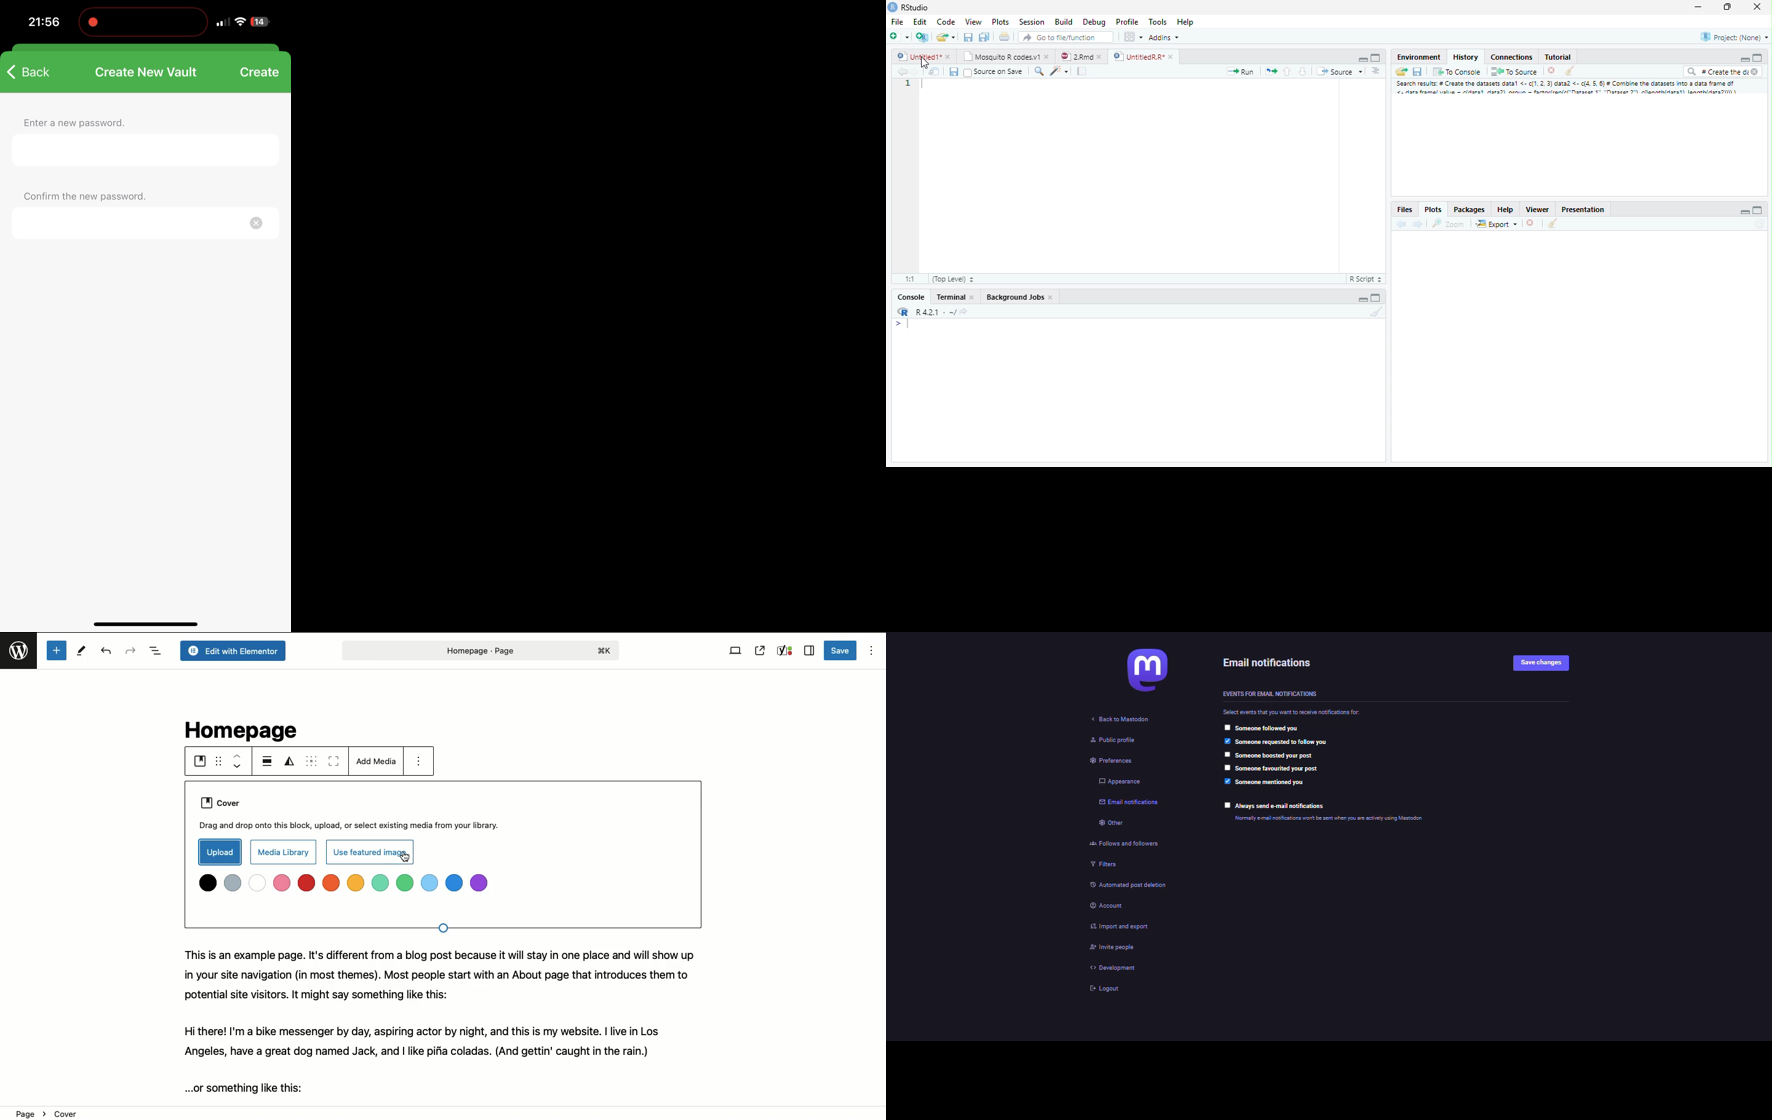  Describe the element at coordinates (1112, 22) in the screenshot. I see `Debug` at that location.